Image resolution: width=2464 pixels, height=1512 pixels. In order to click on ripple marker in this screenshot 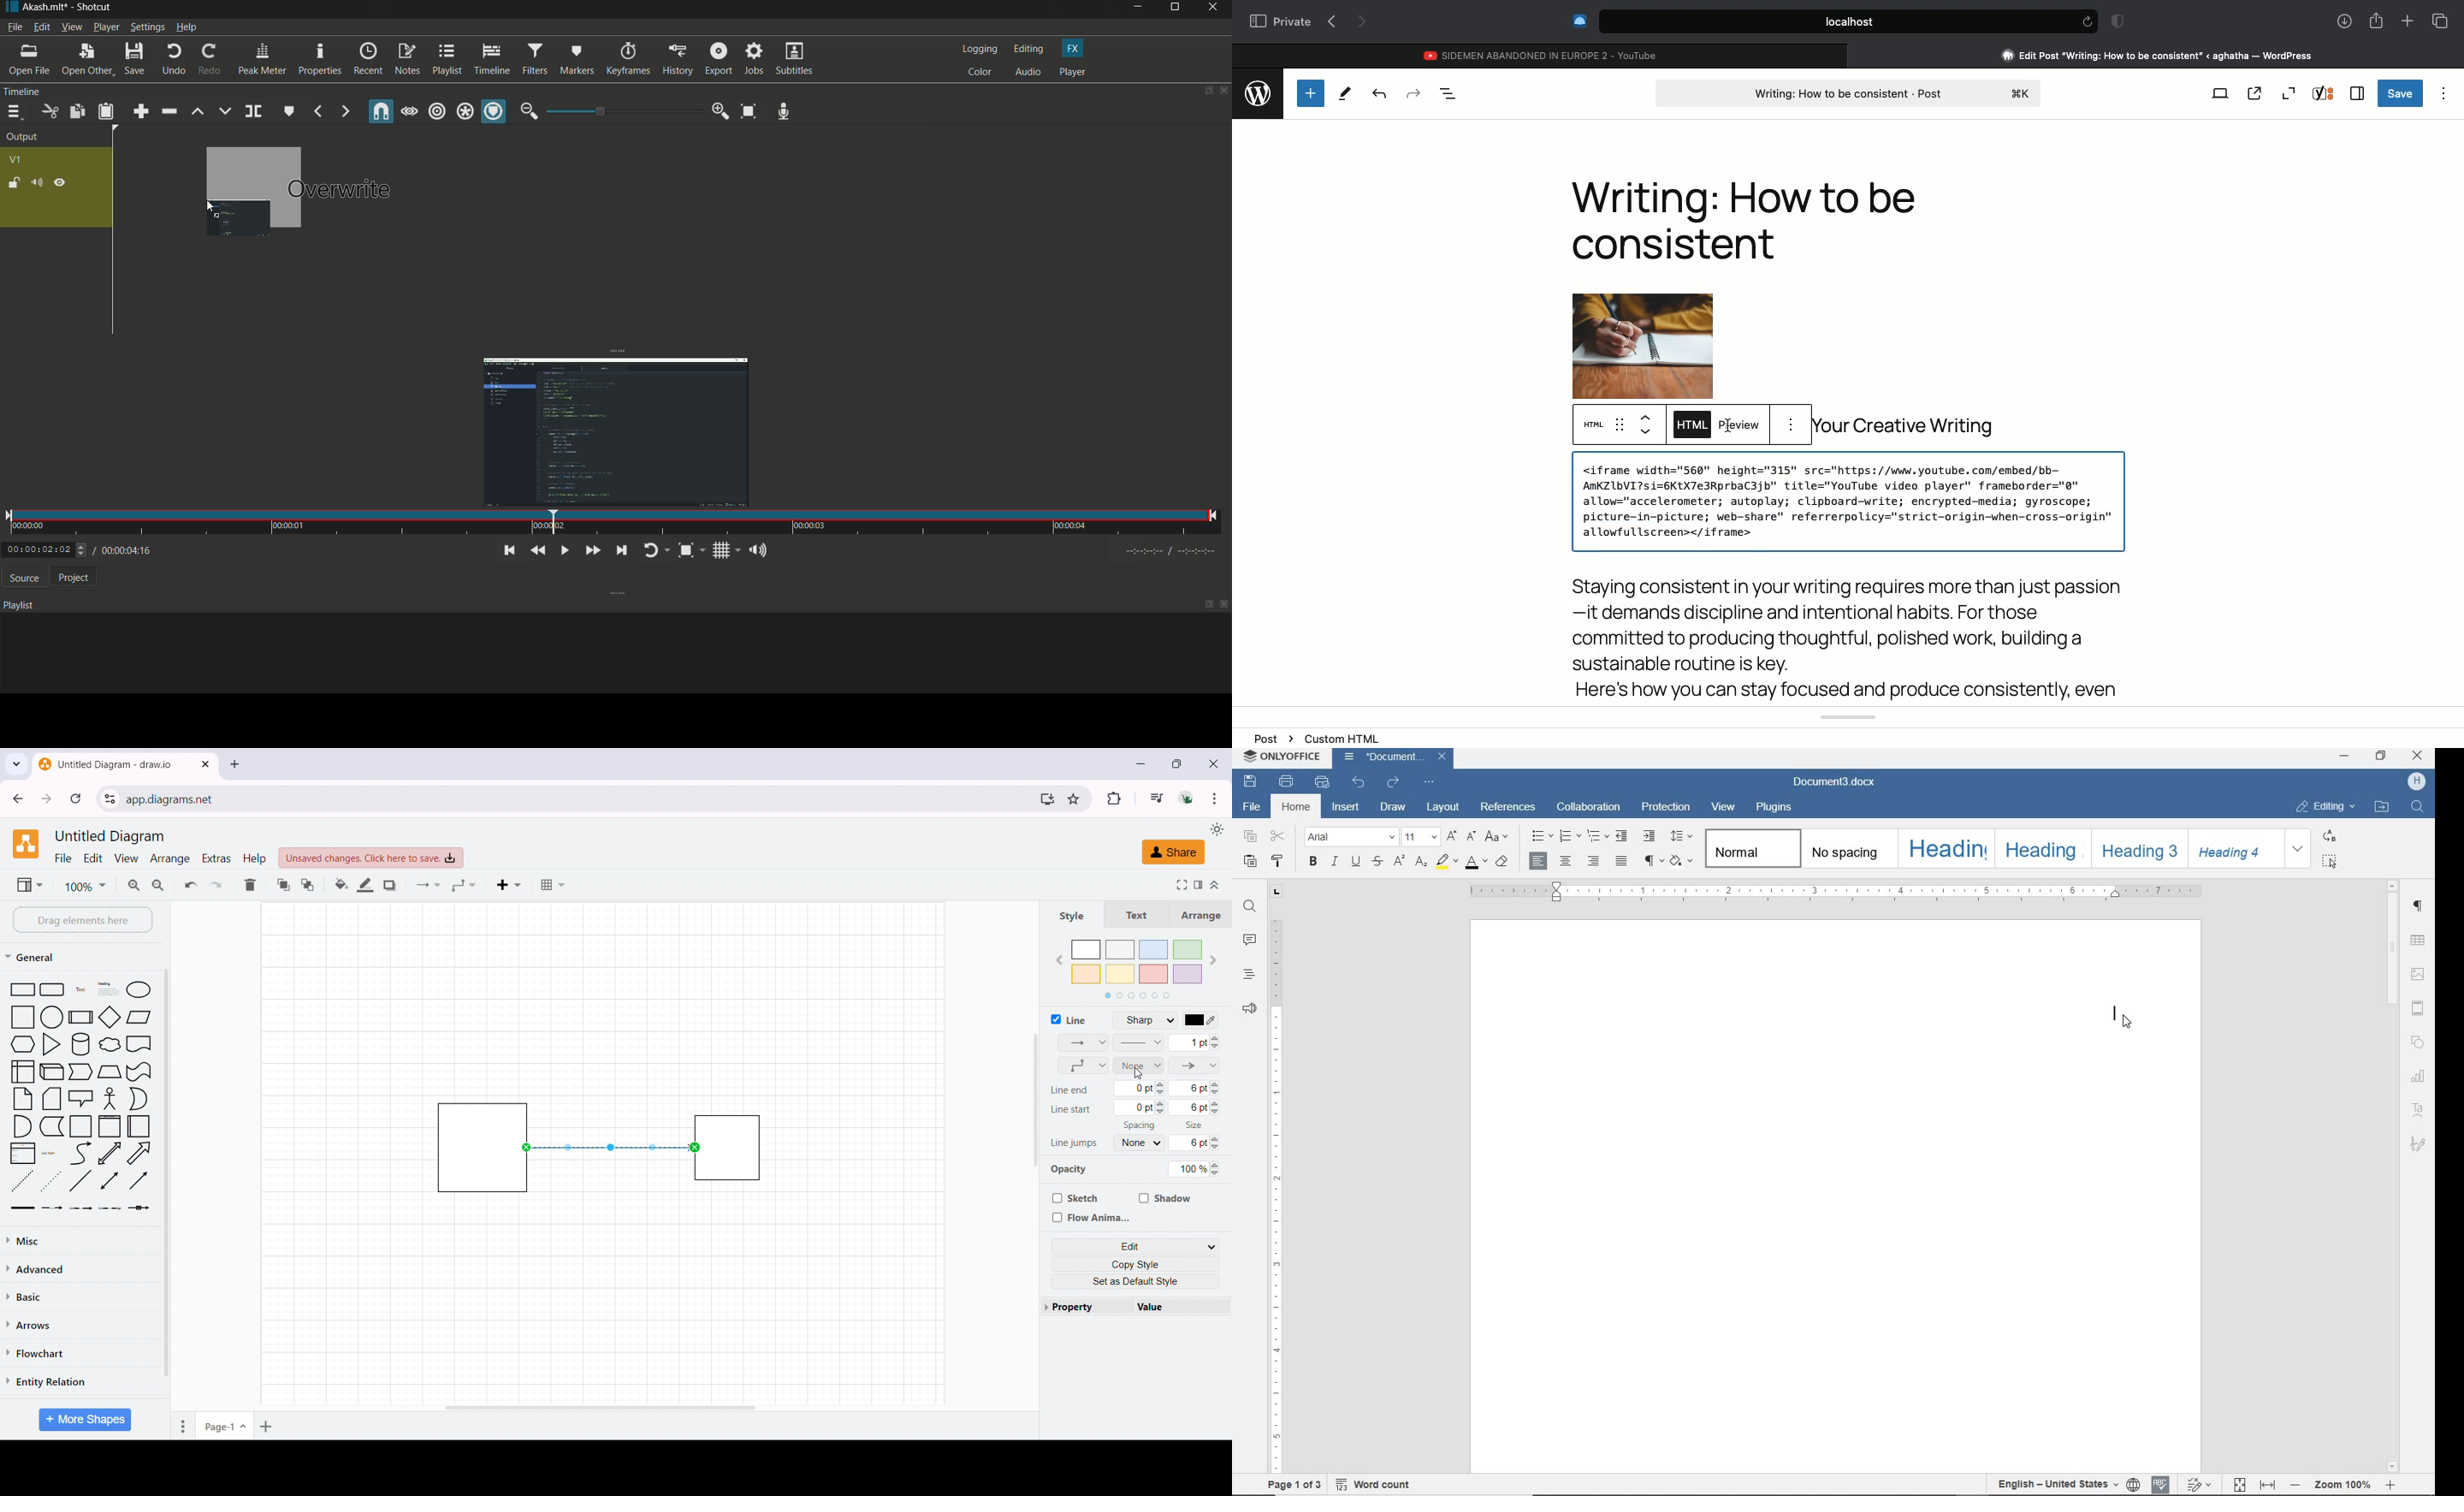, I will do `click(493, 112)`.